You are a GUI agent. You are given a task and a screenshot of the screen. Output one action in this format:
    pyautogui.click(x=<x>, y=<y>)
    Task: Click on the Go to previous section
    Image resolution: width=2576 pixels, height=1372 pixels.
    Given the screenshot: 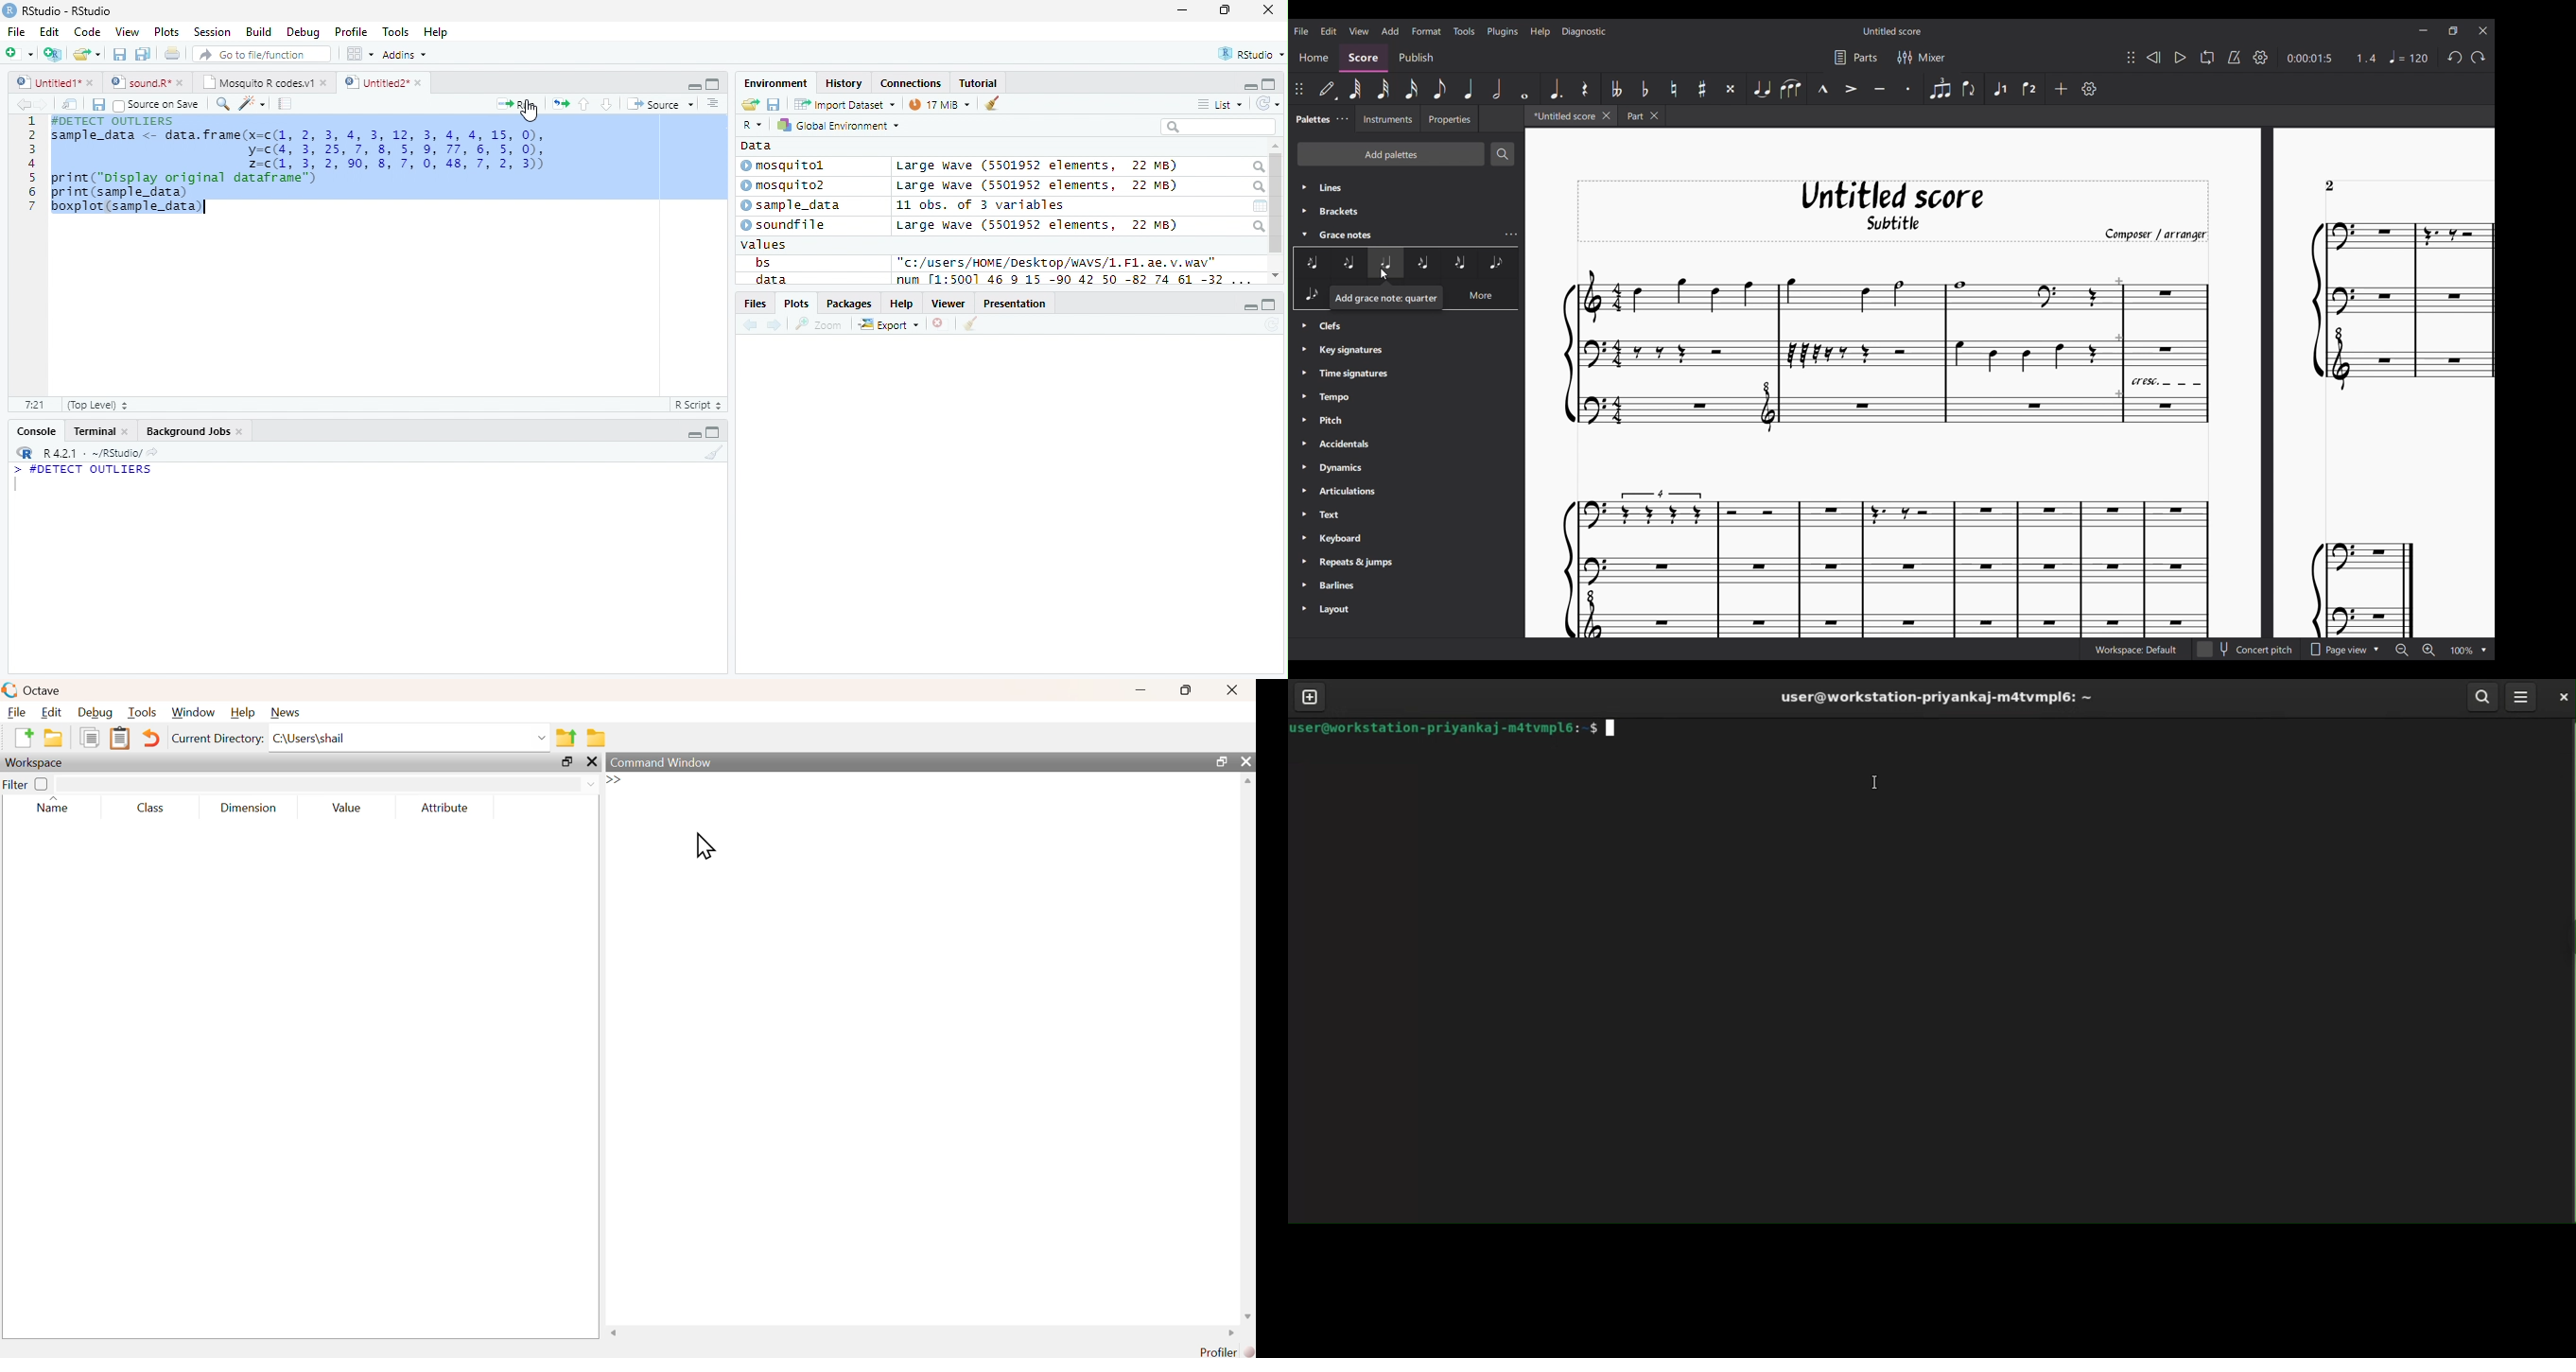 What is the action you would take?
    pyautogui.click(x=583, y=104)
    